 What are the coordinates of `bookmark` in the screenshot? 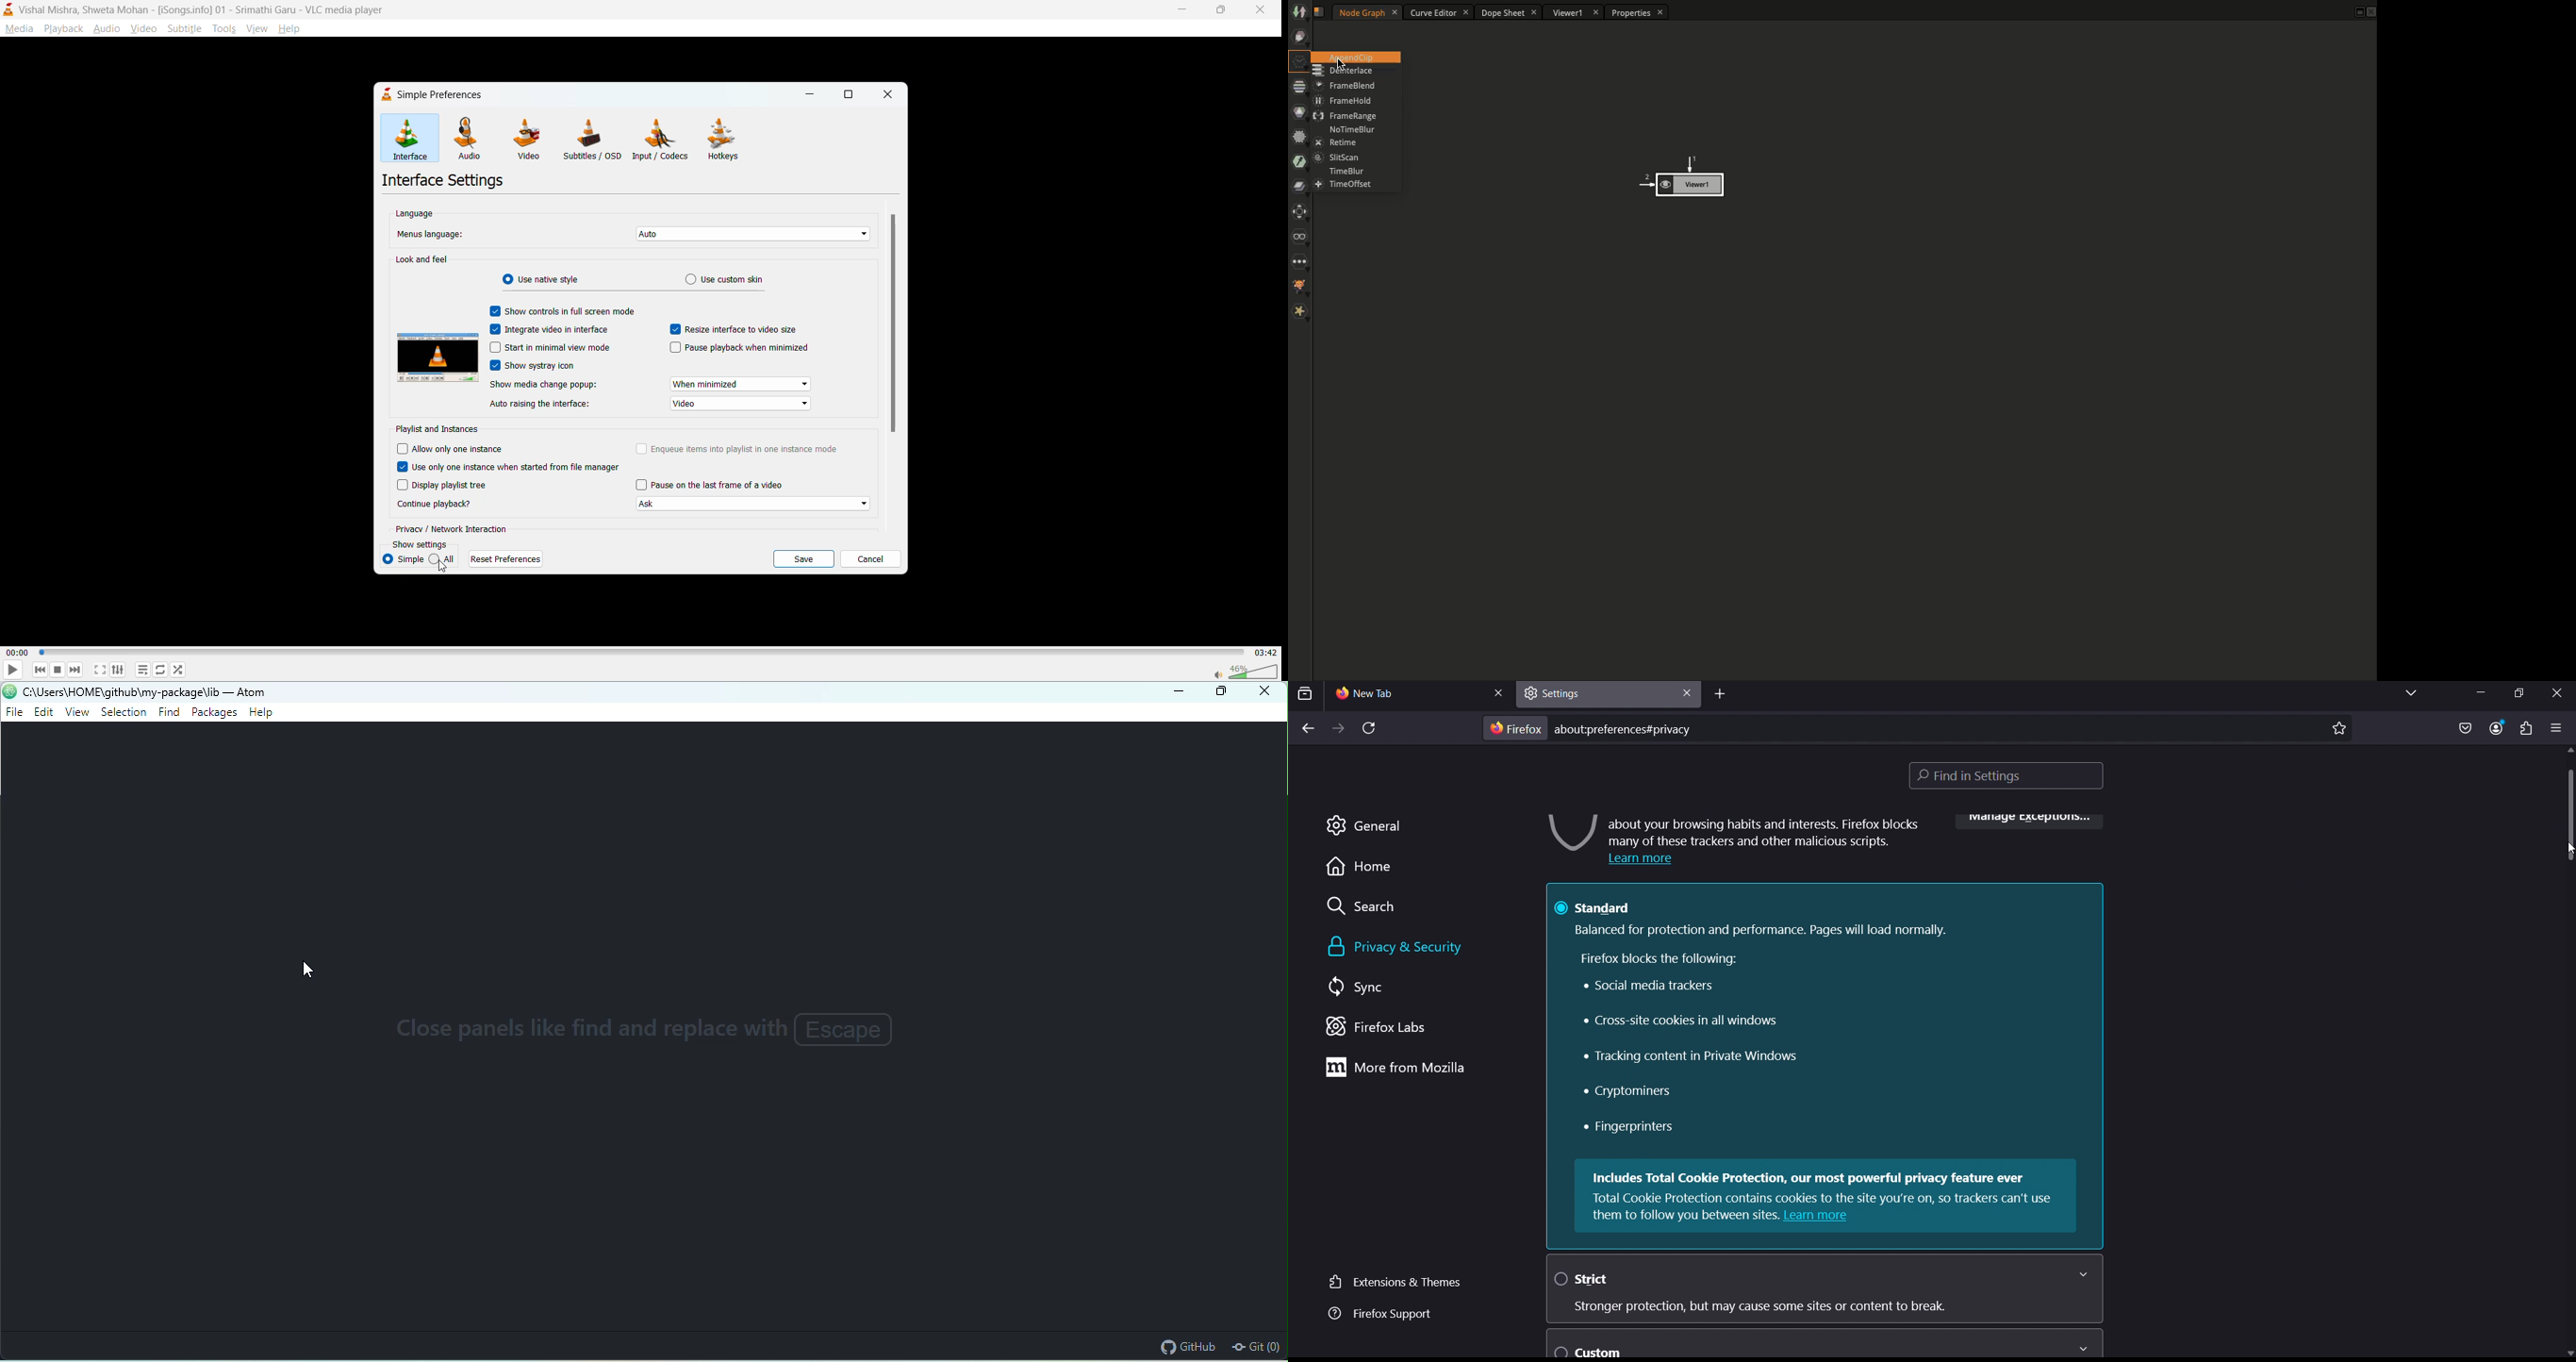 It's located at (2339, 727).